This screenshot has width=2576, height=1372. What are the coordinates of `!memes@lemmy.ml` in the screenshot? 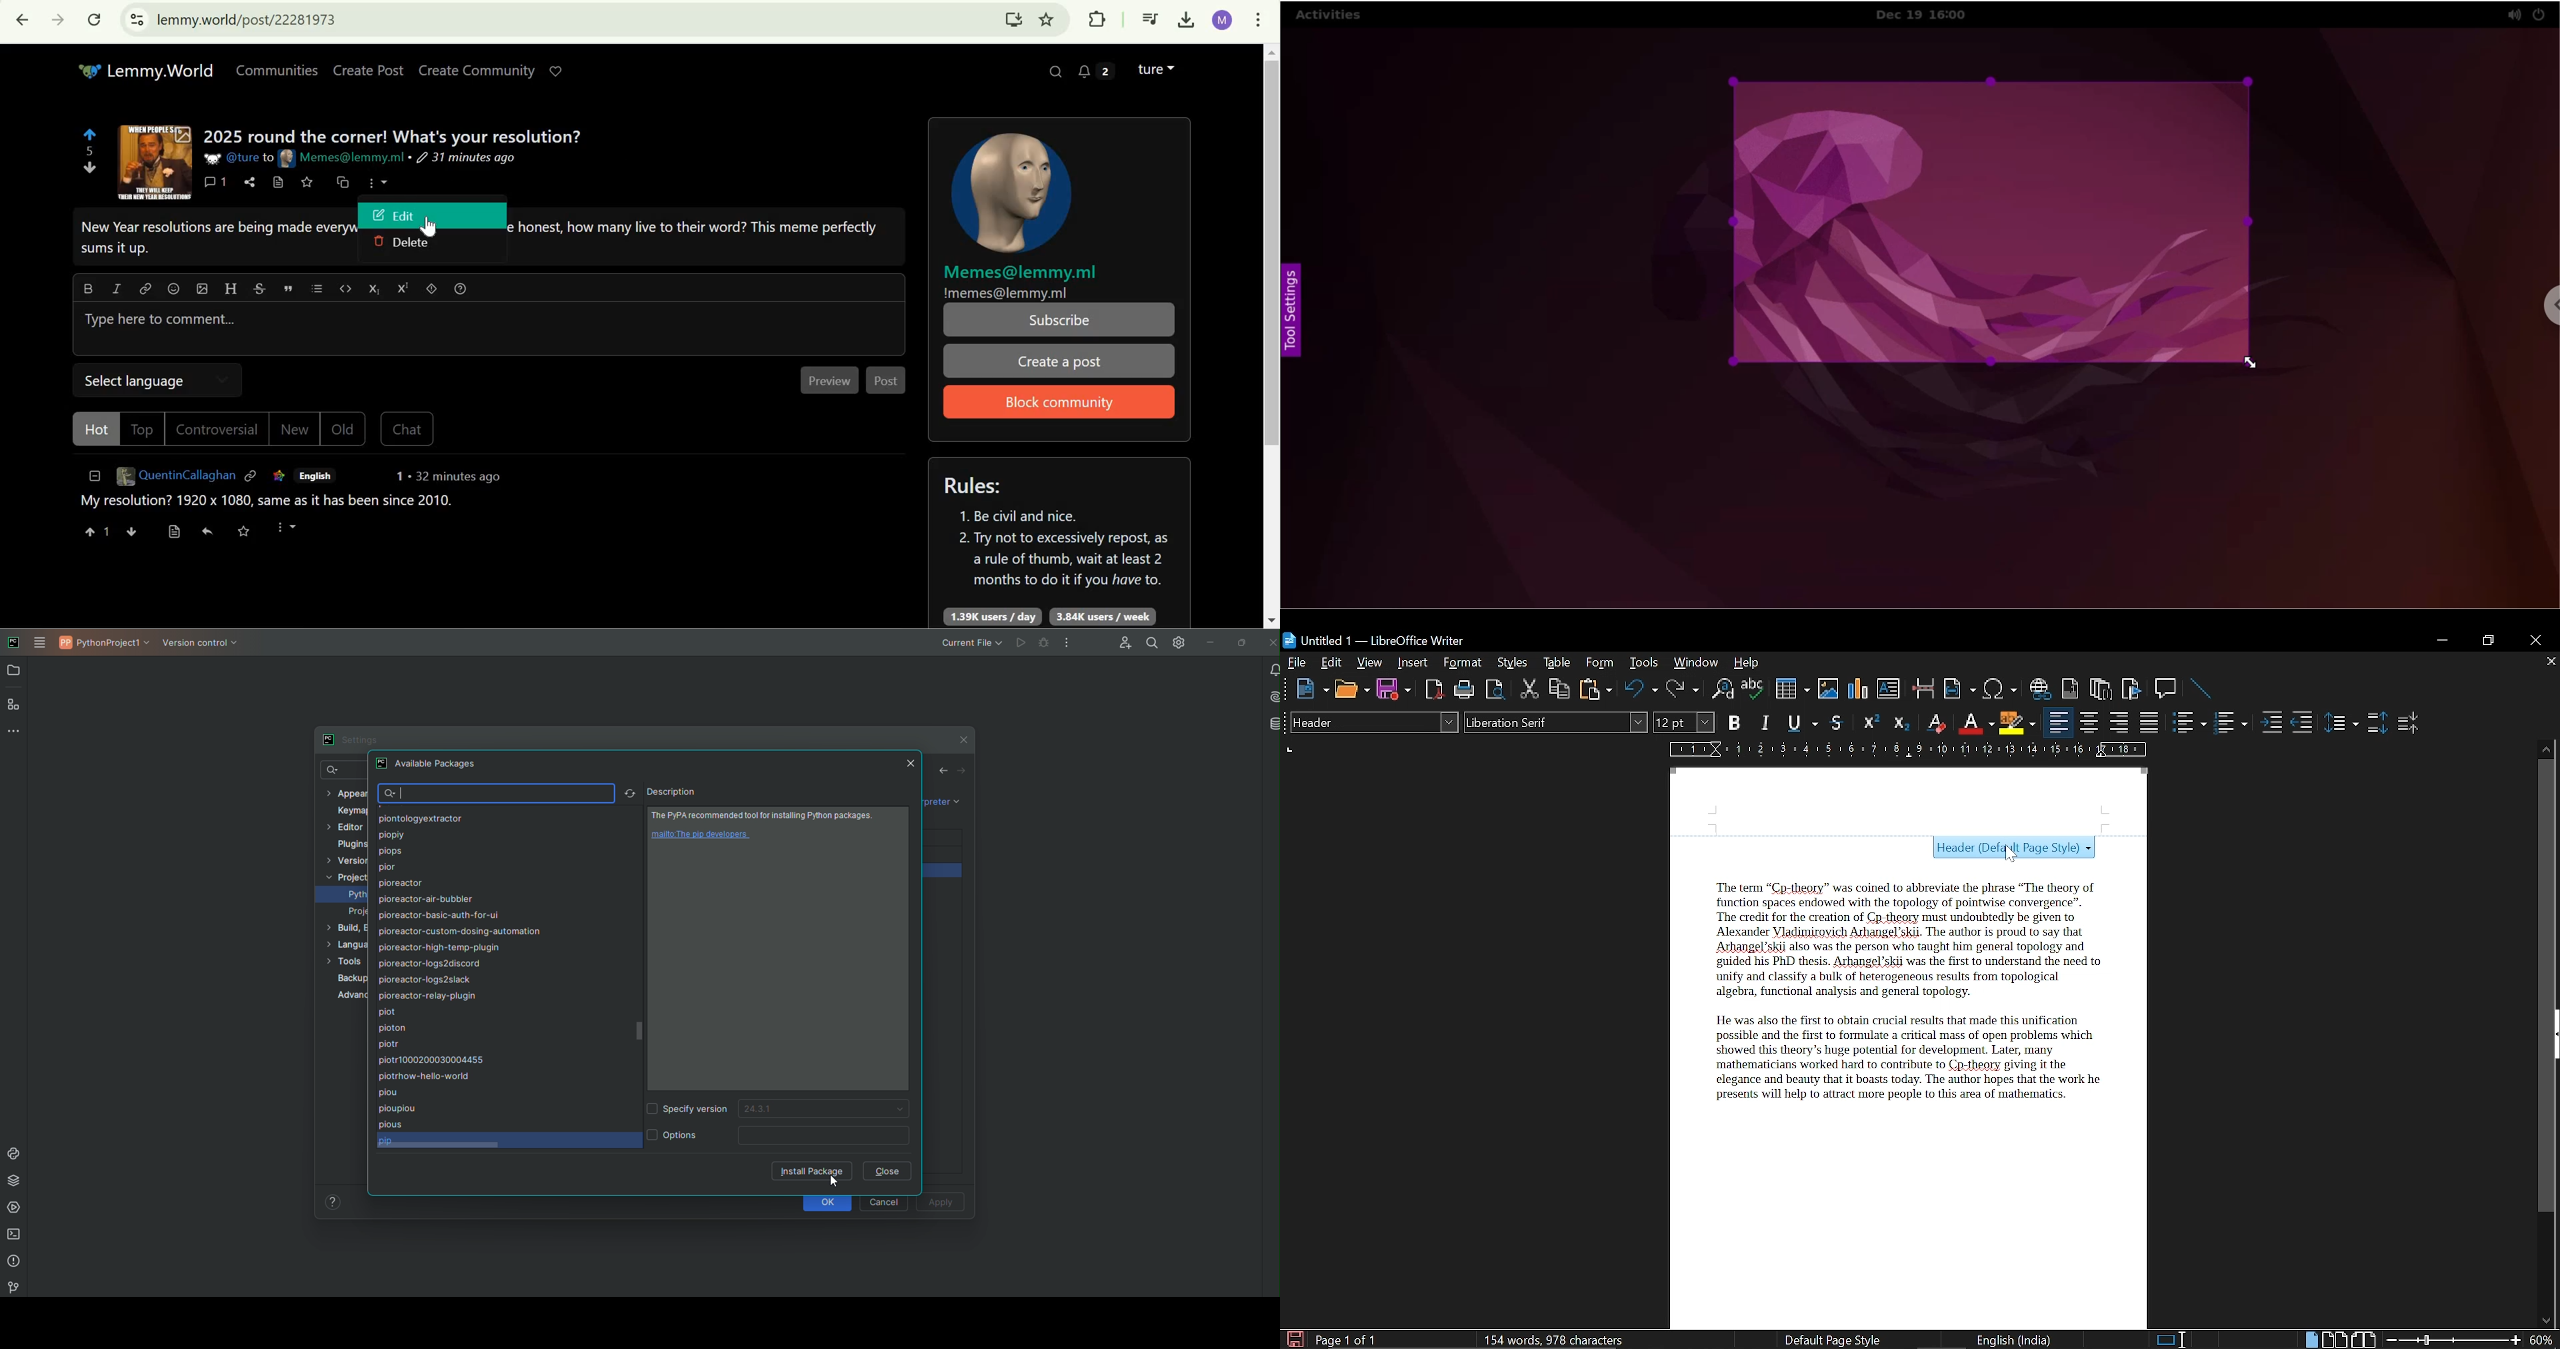 It's located at (1006, 293).